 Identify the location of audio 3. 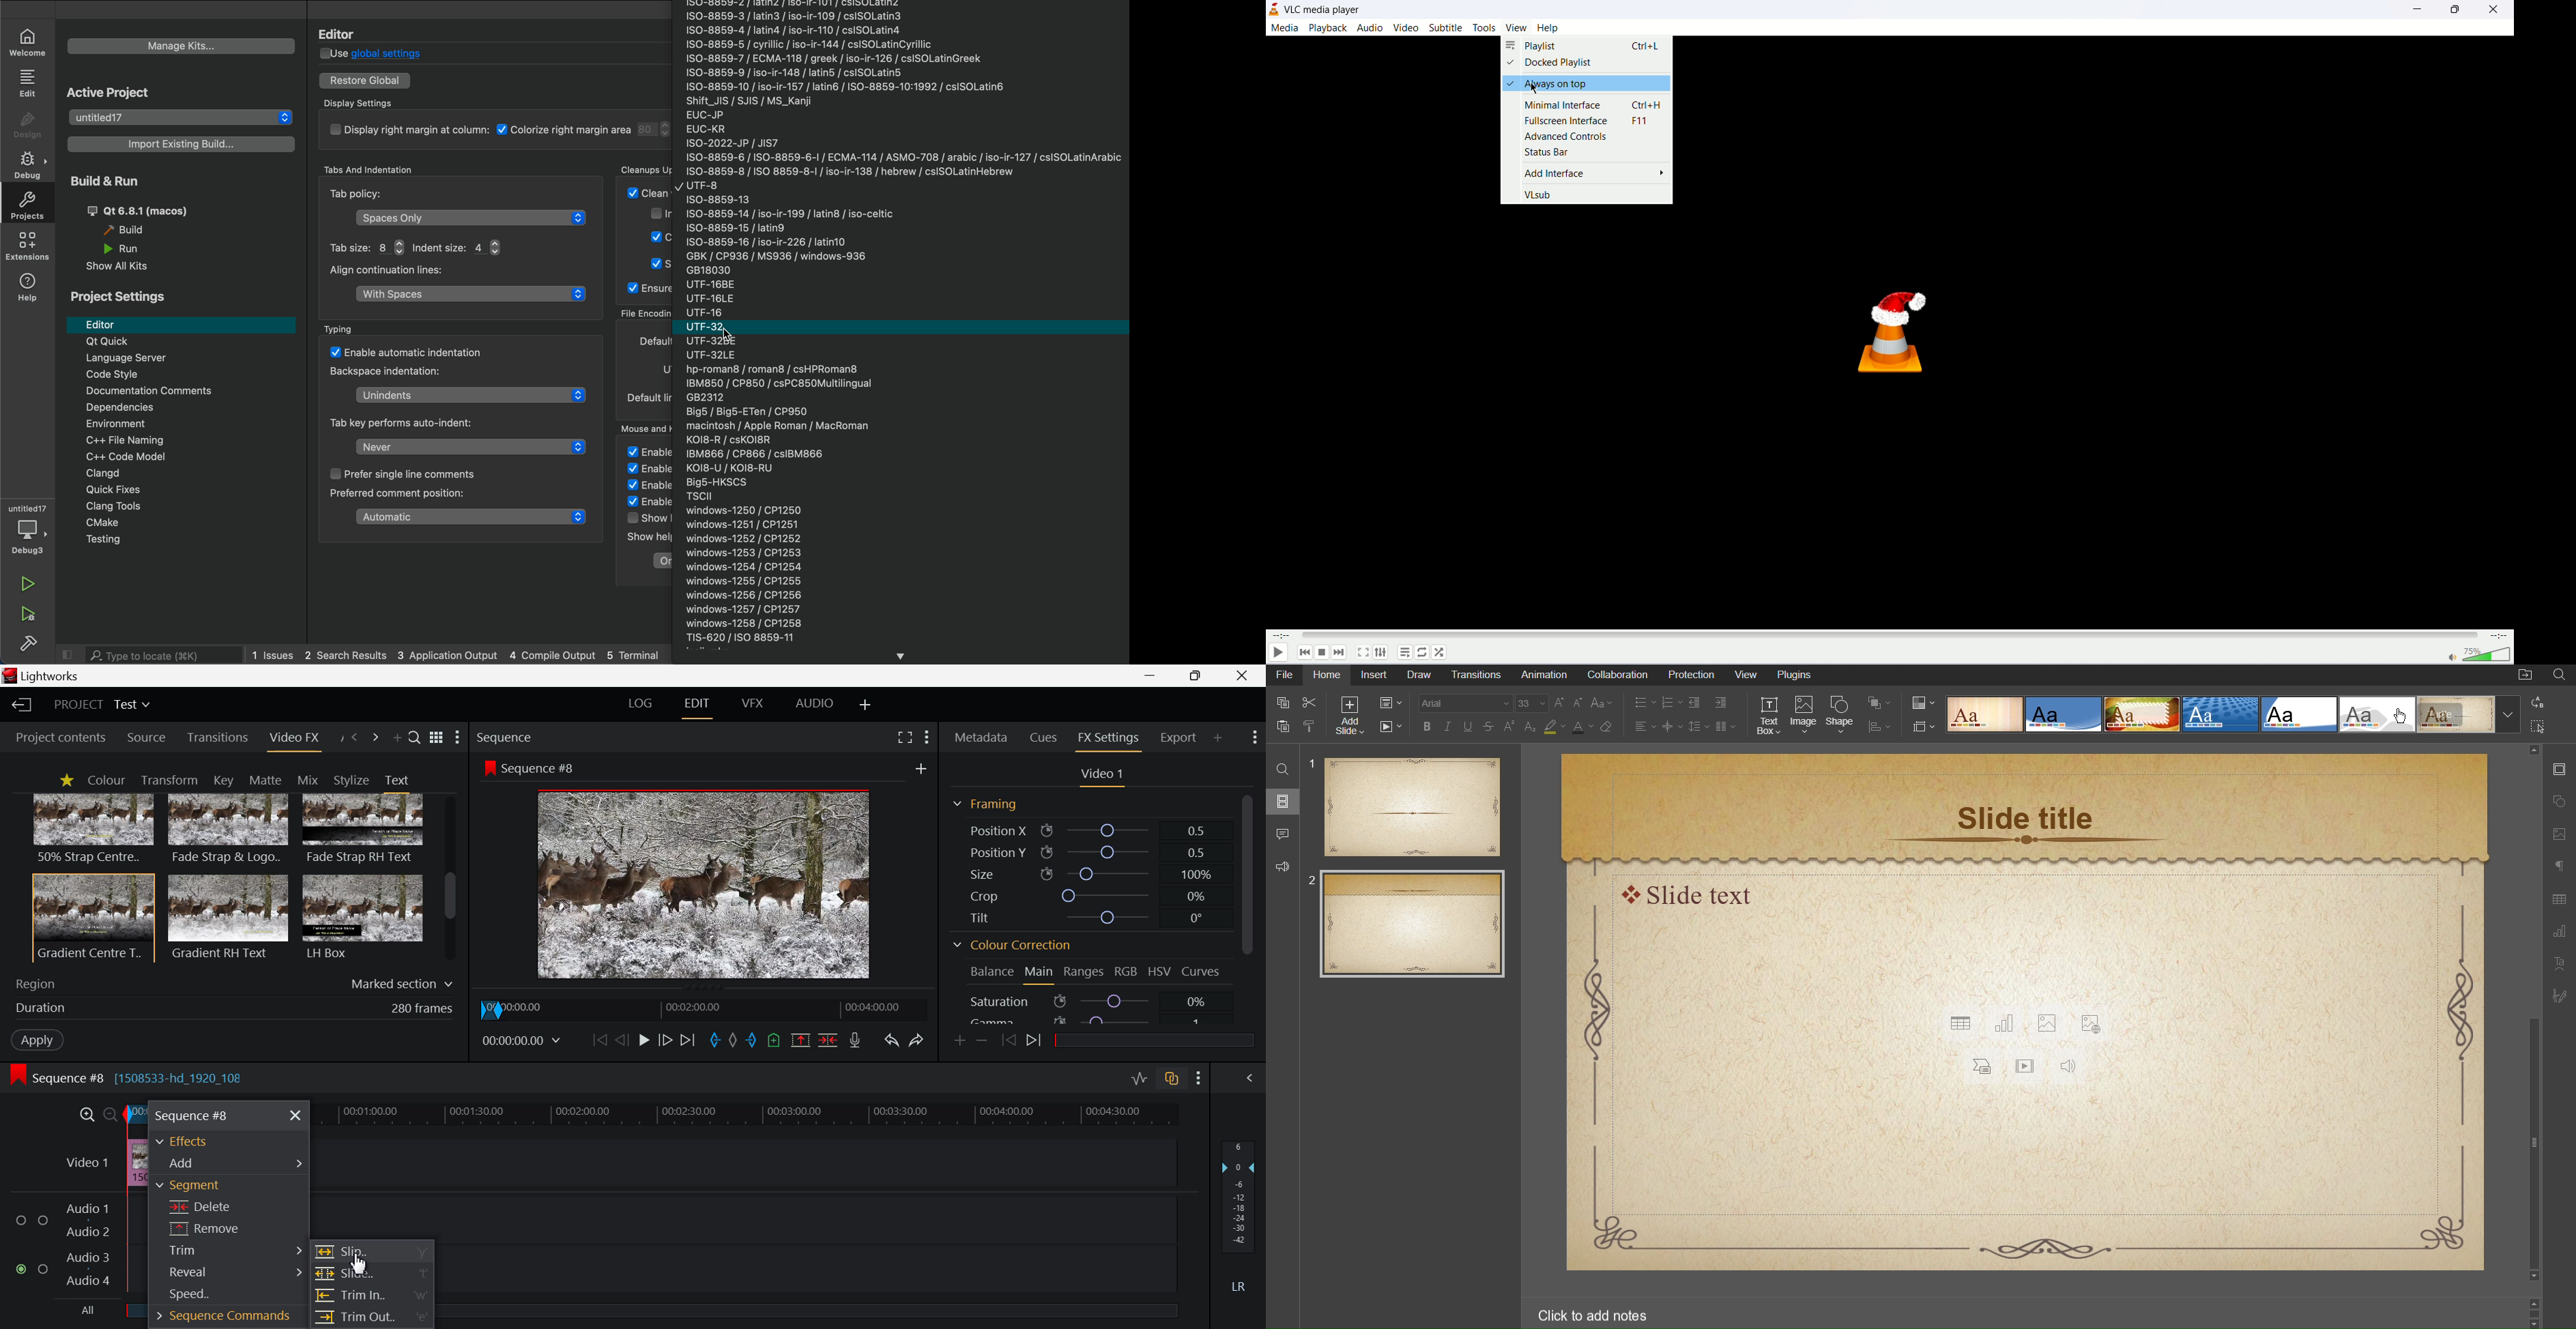
(84, 1256).